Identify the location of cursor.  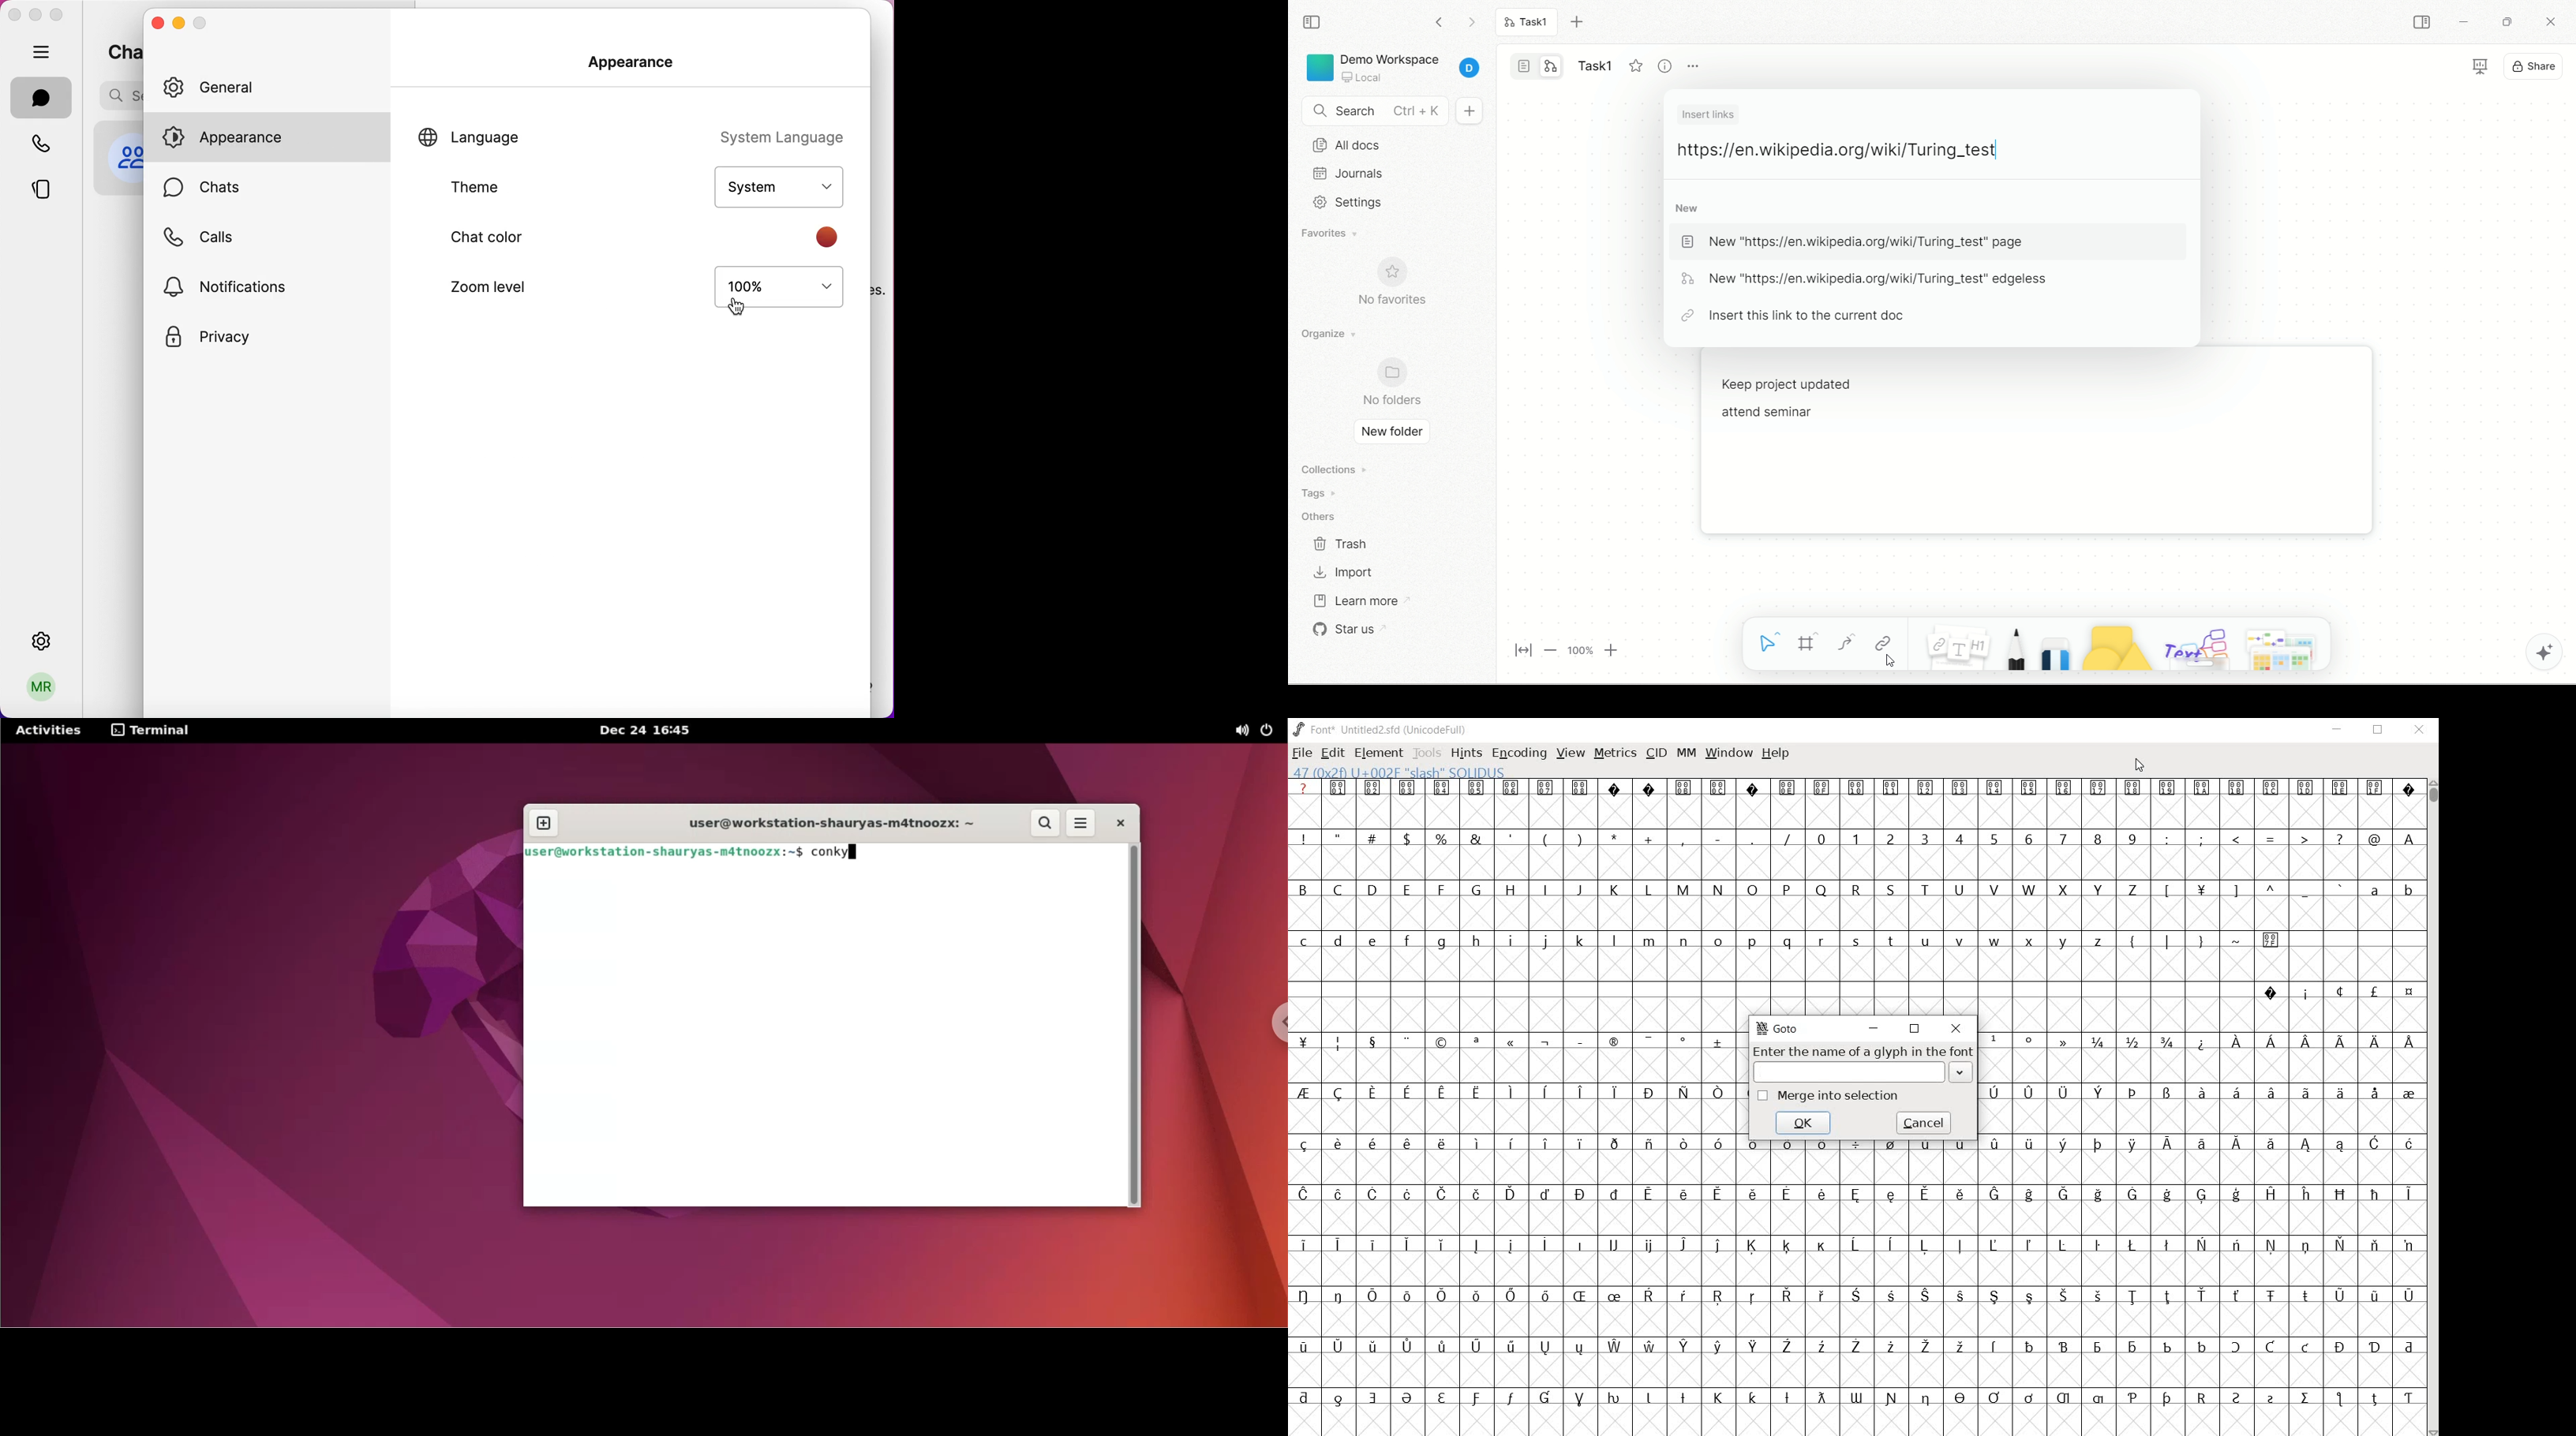
(1890, 663).